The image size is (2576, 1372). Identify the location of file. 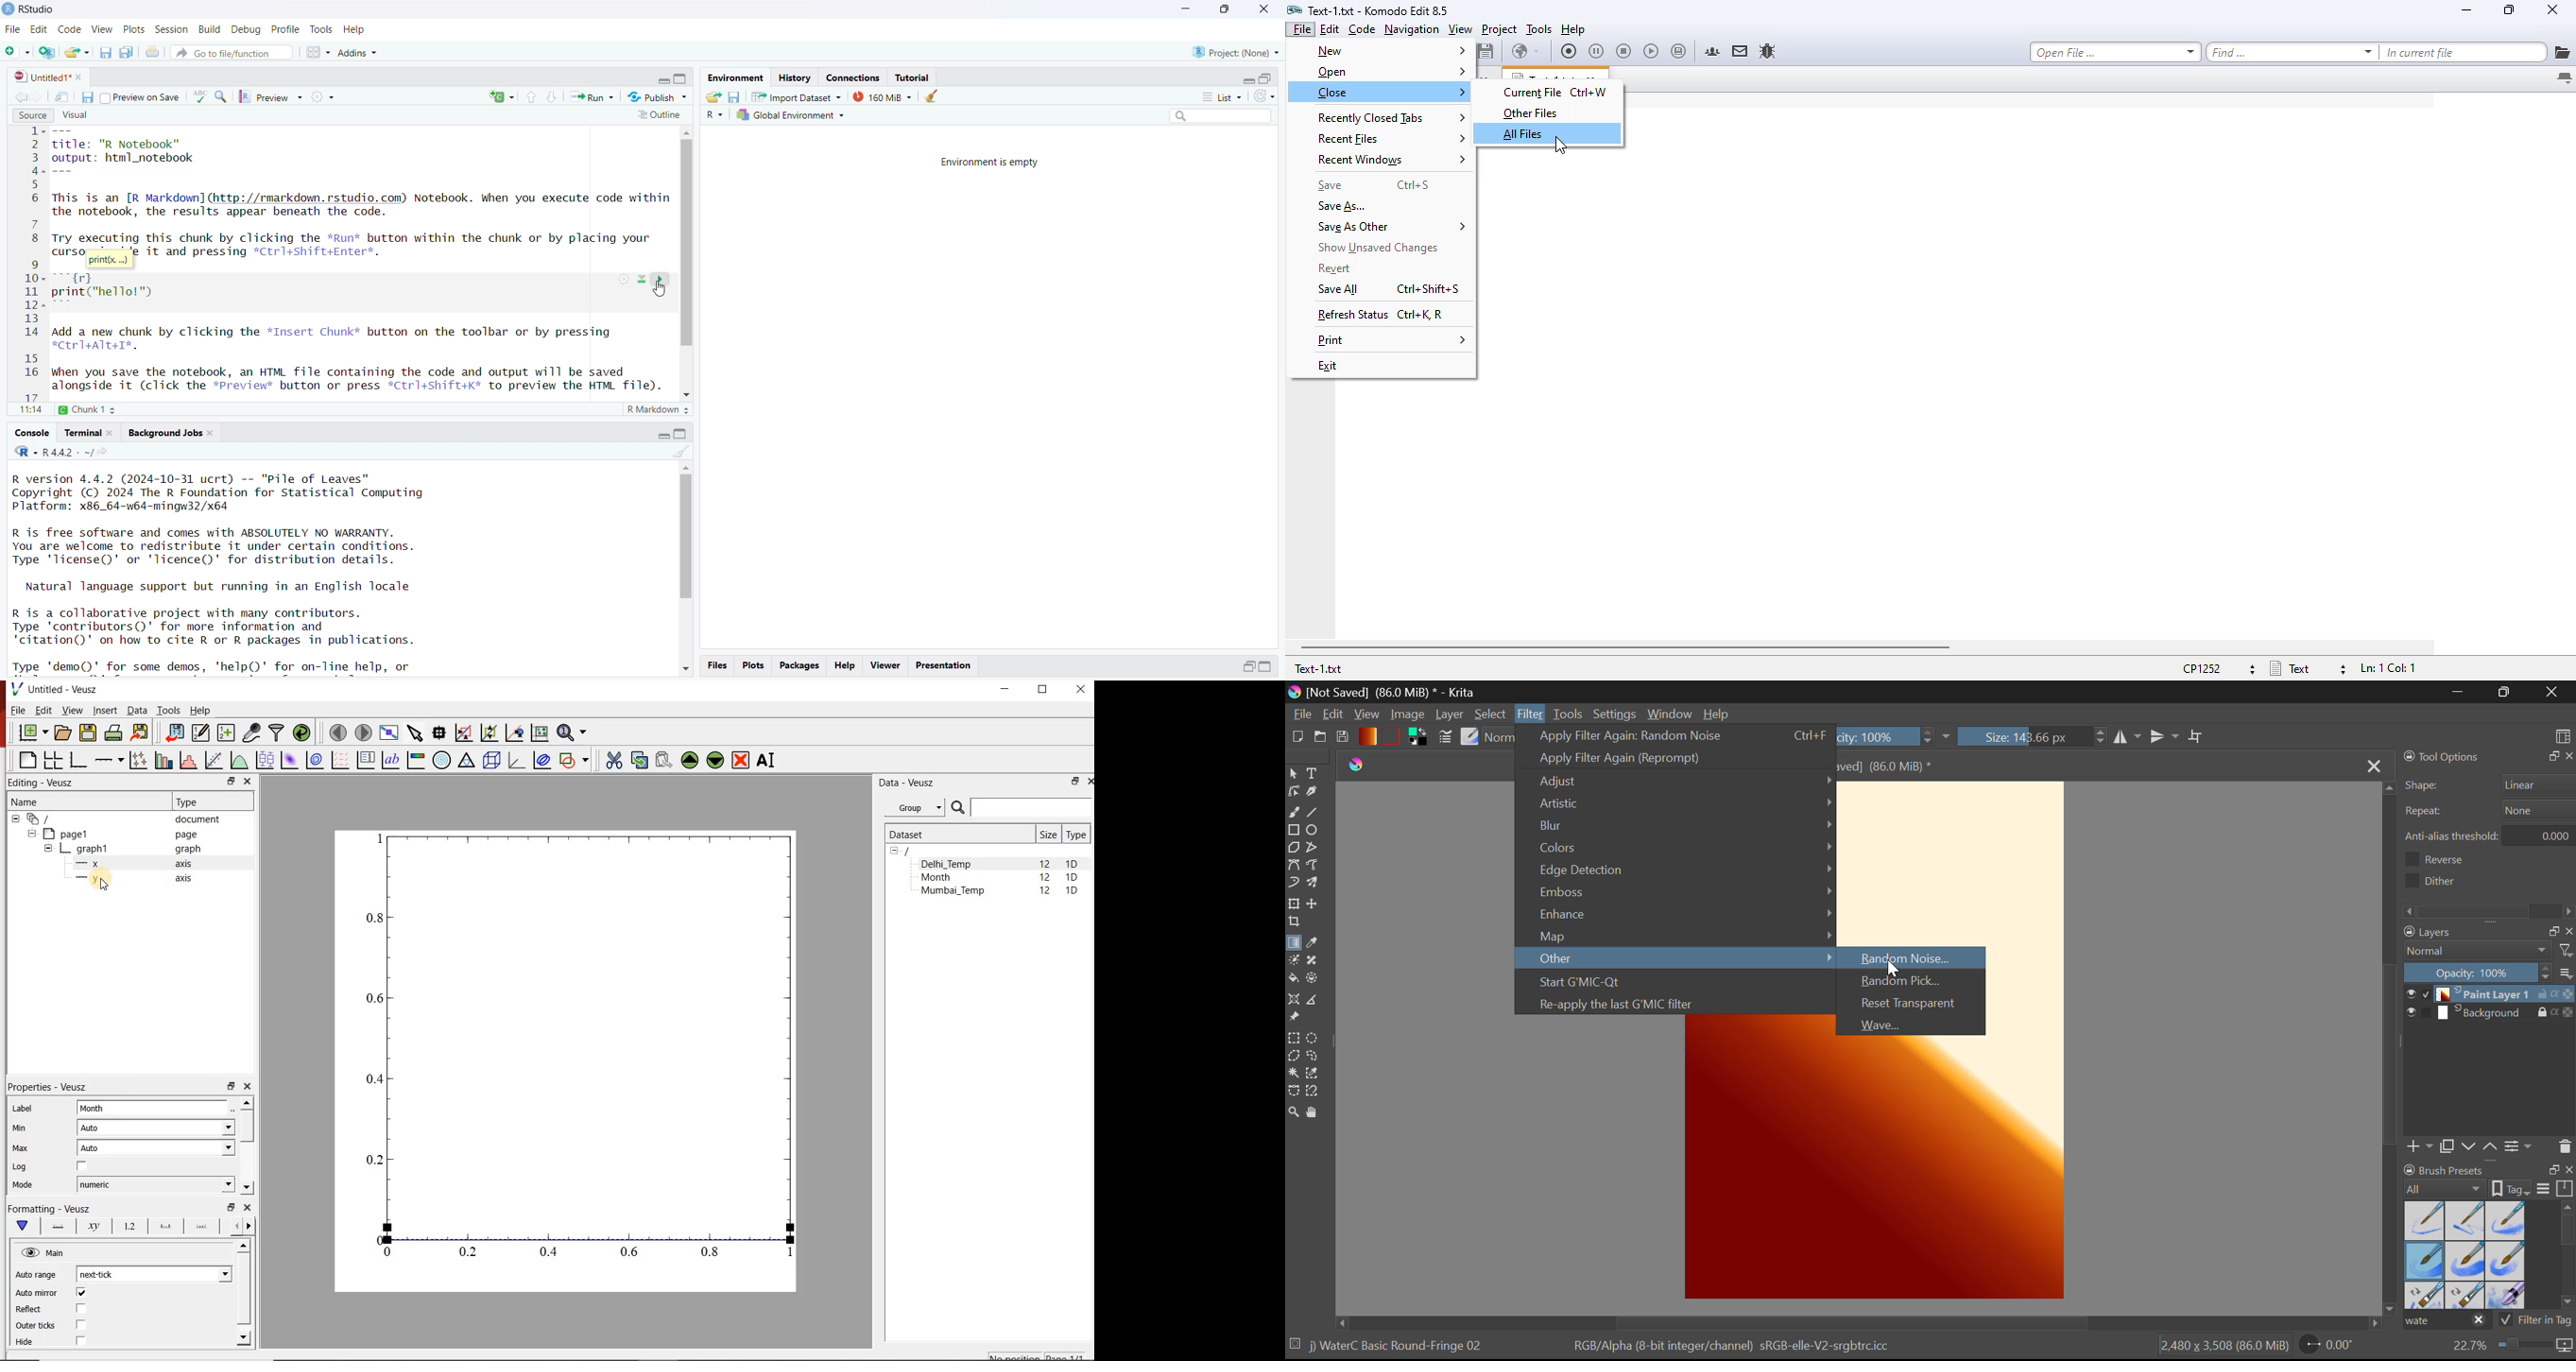
(14, 30).